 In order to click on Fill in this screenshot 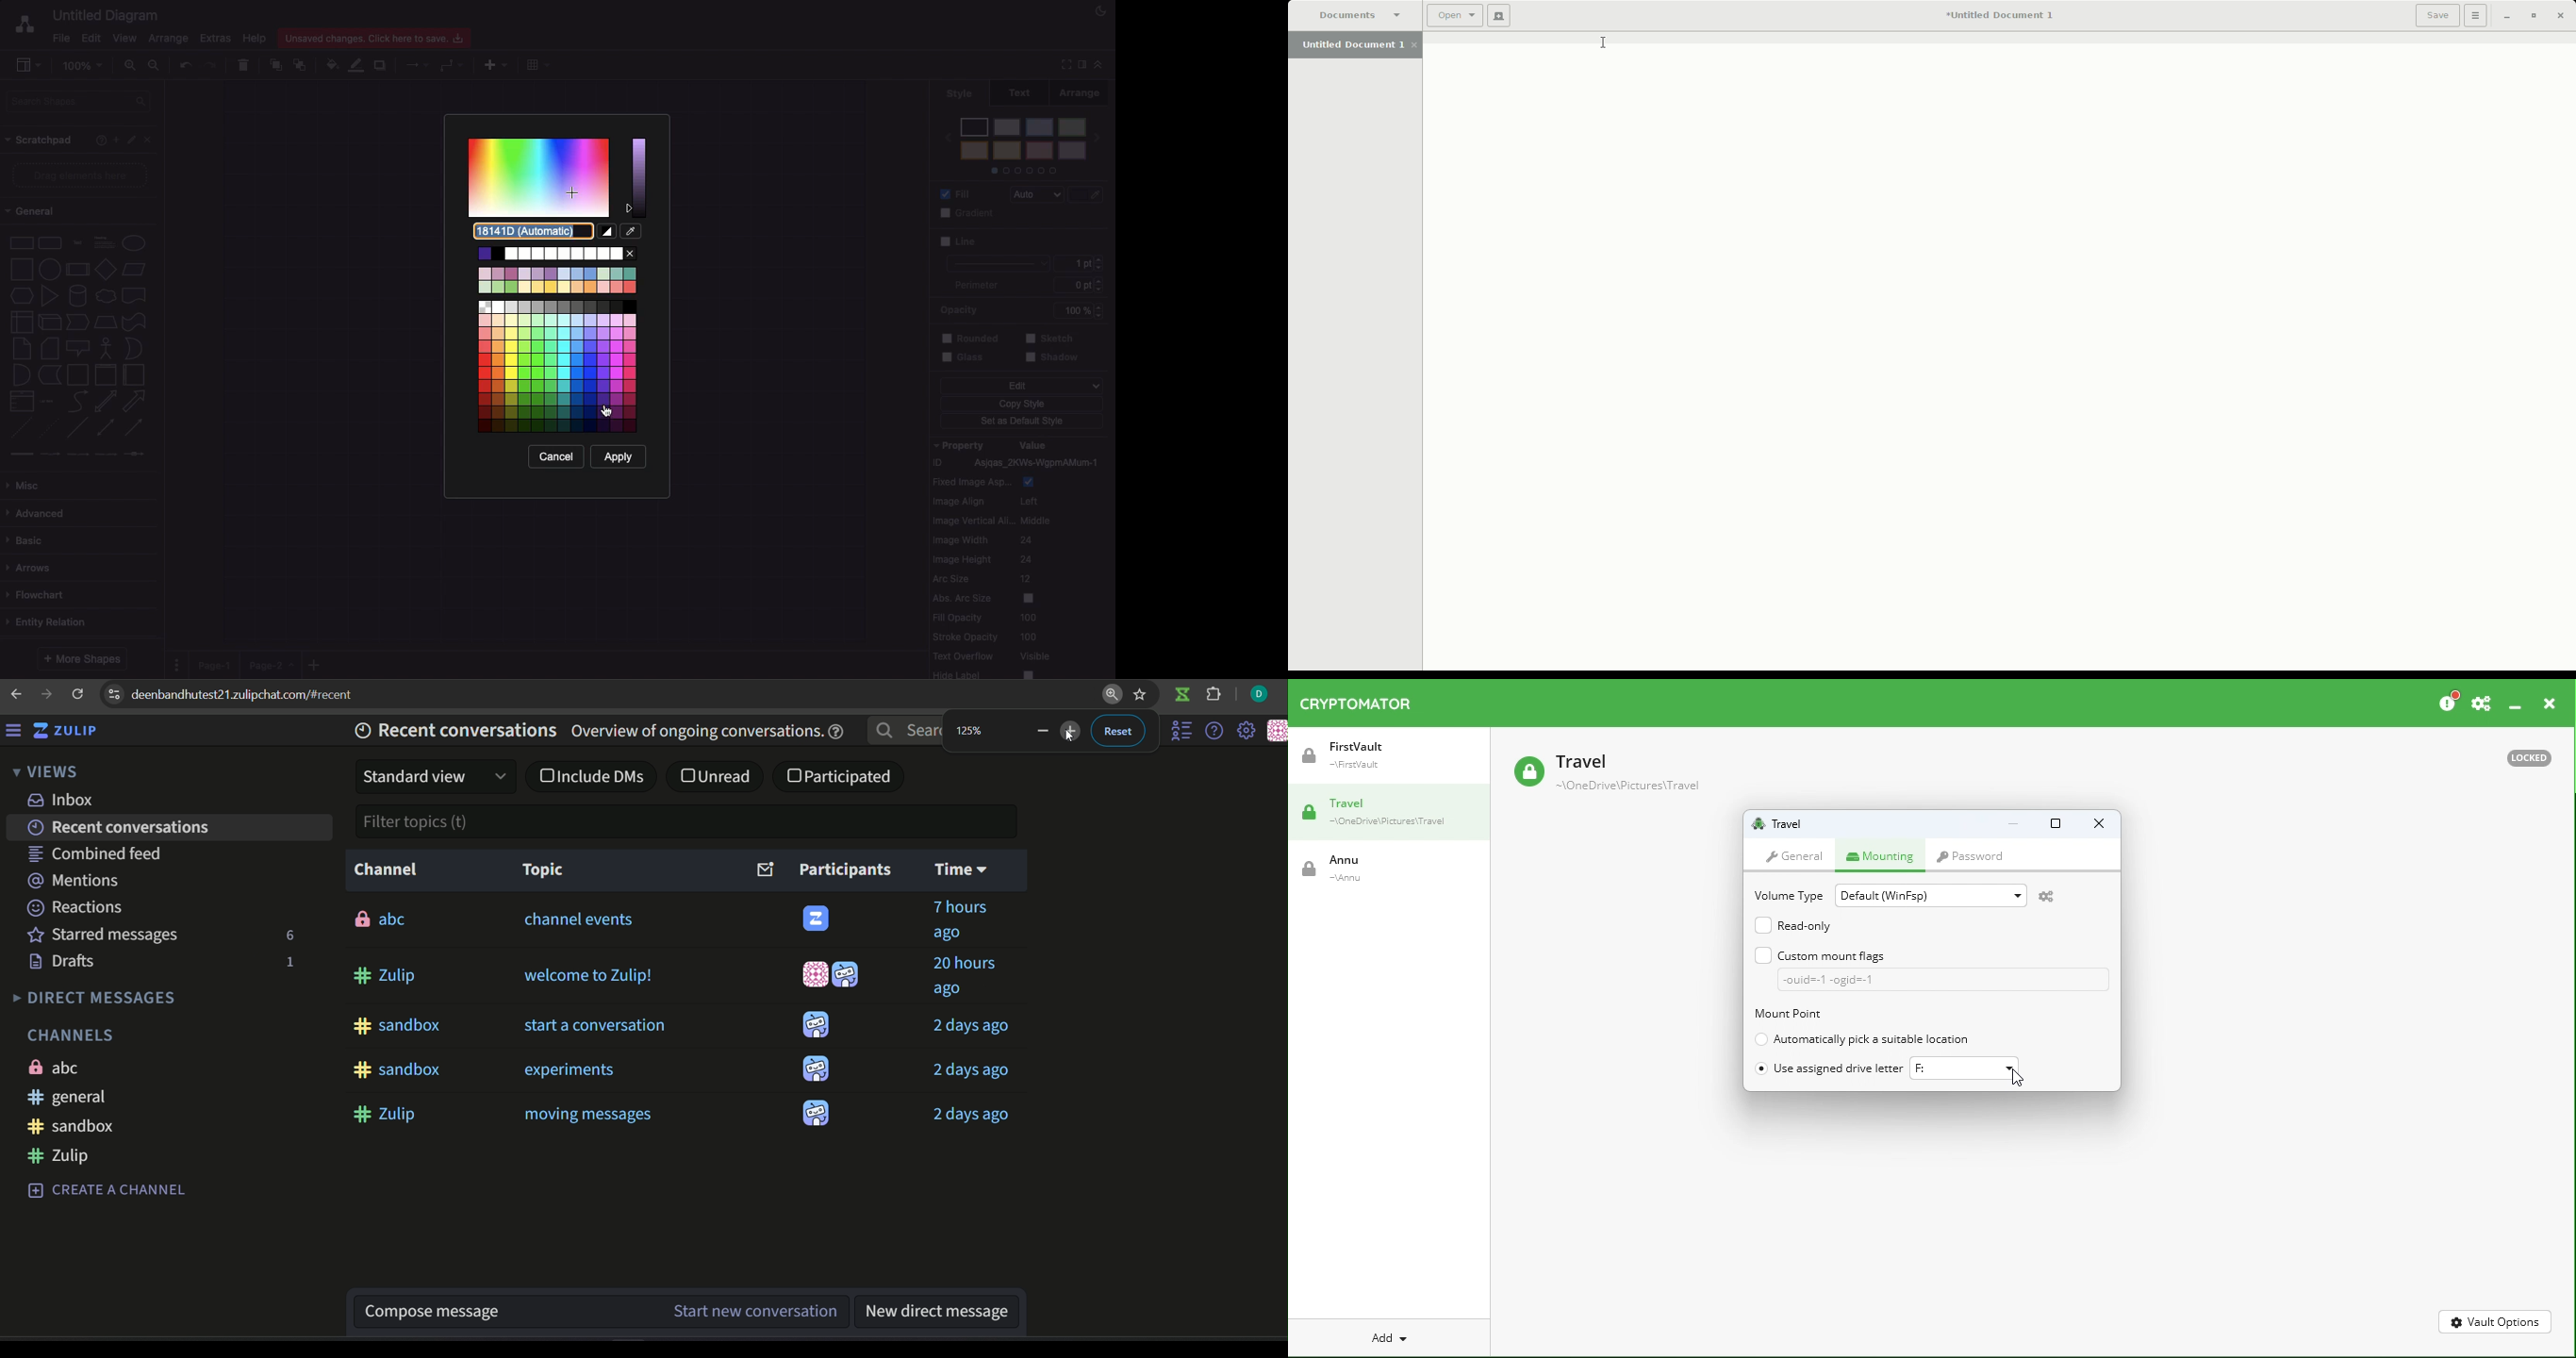, I will do `click(959, 193)`.